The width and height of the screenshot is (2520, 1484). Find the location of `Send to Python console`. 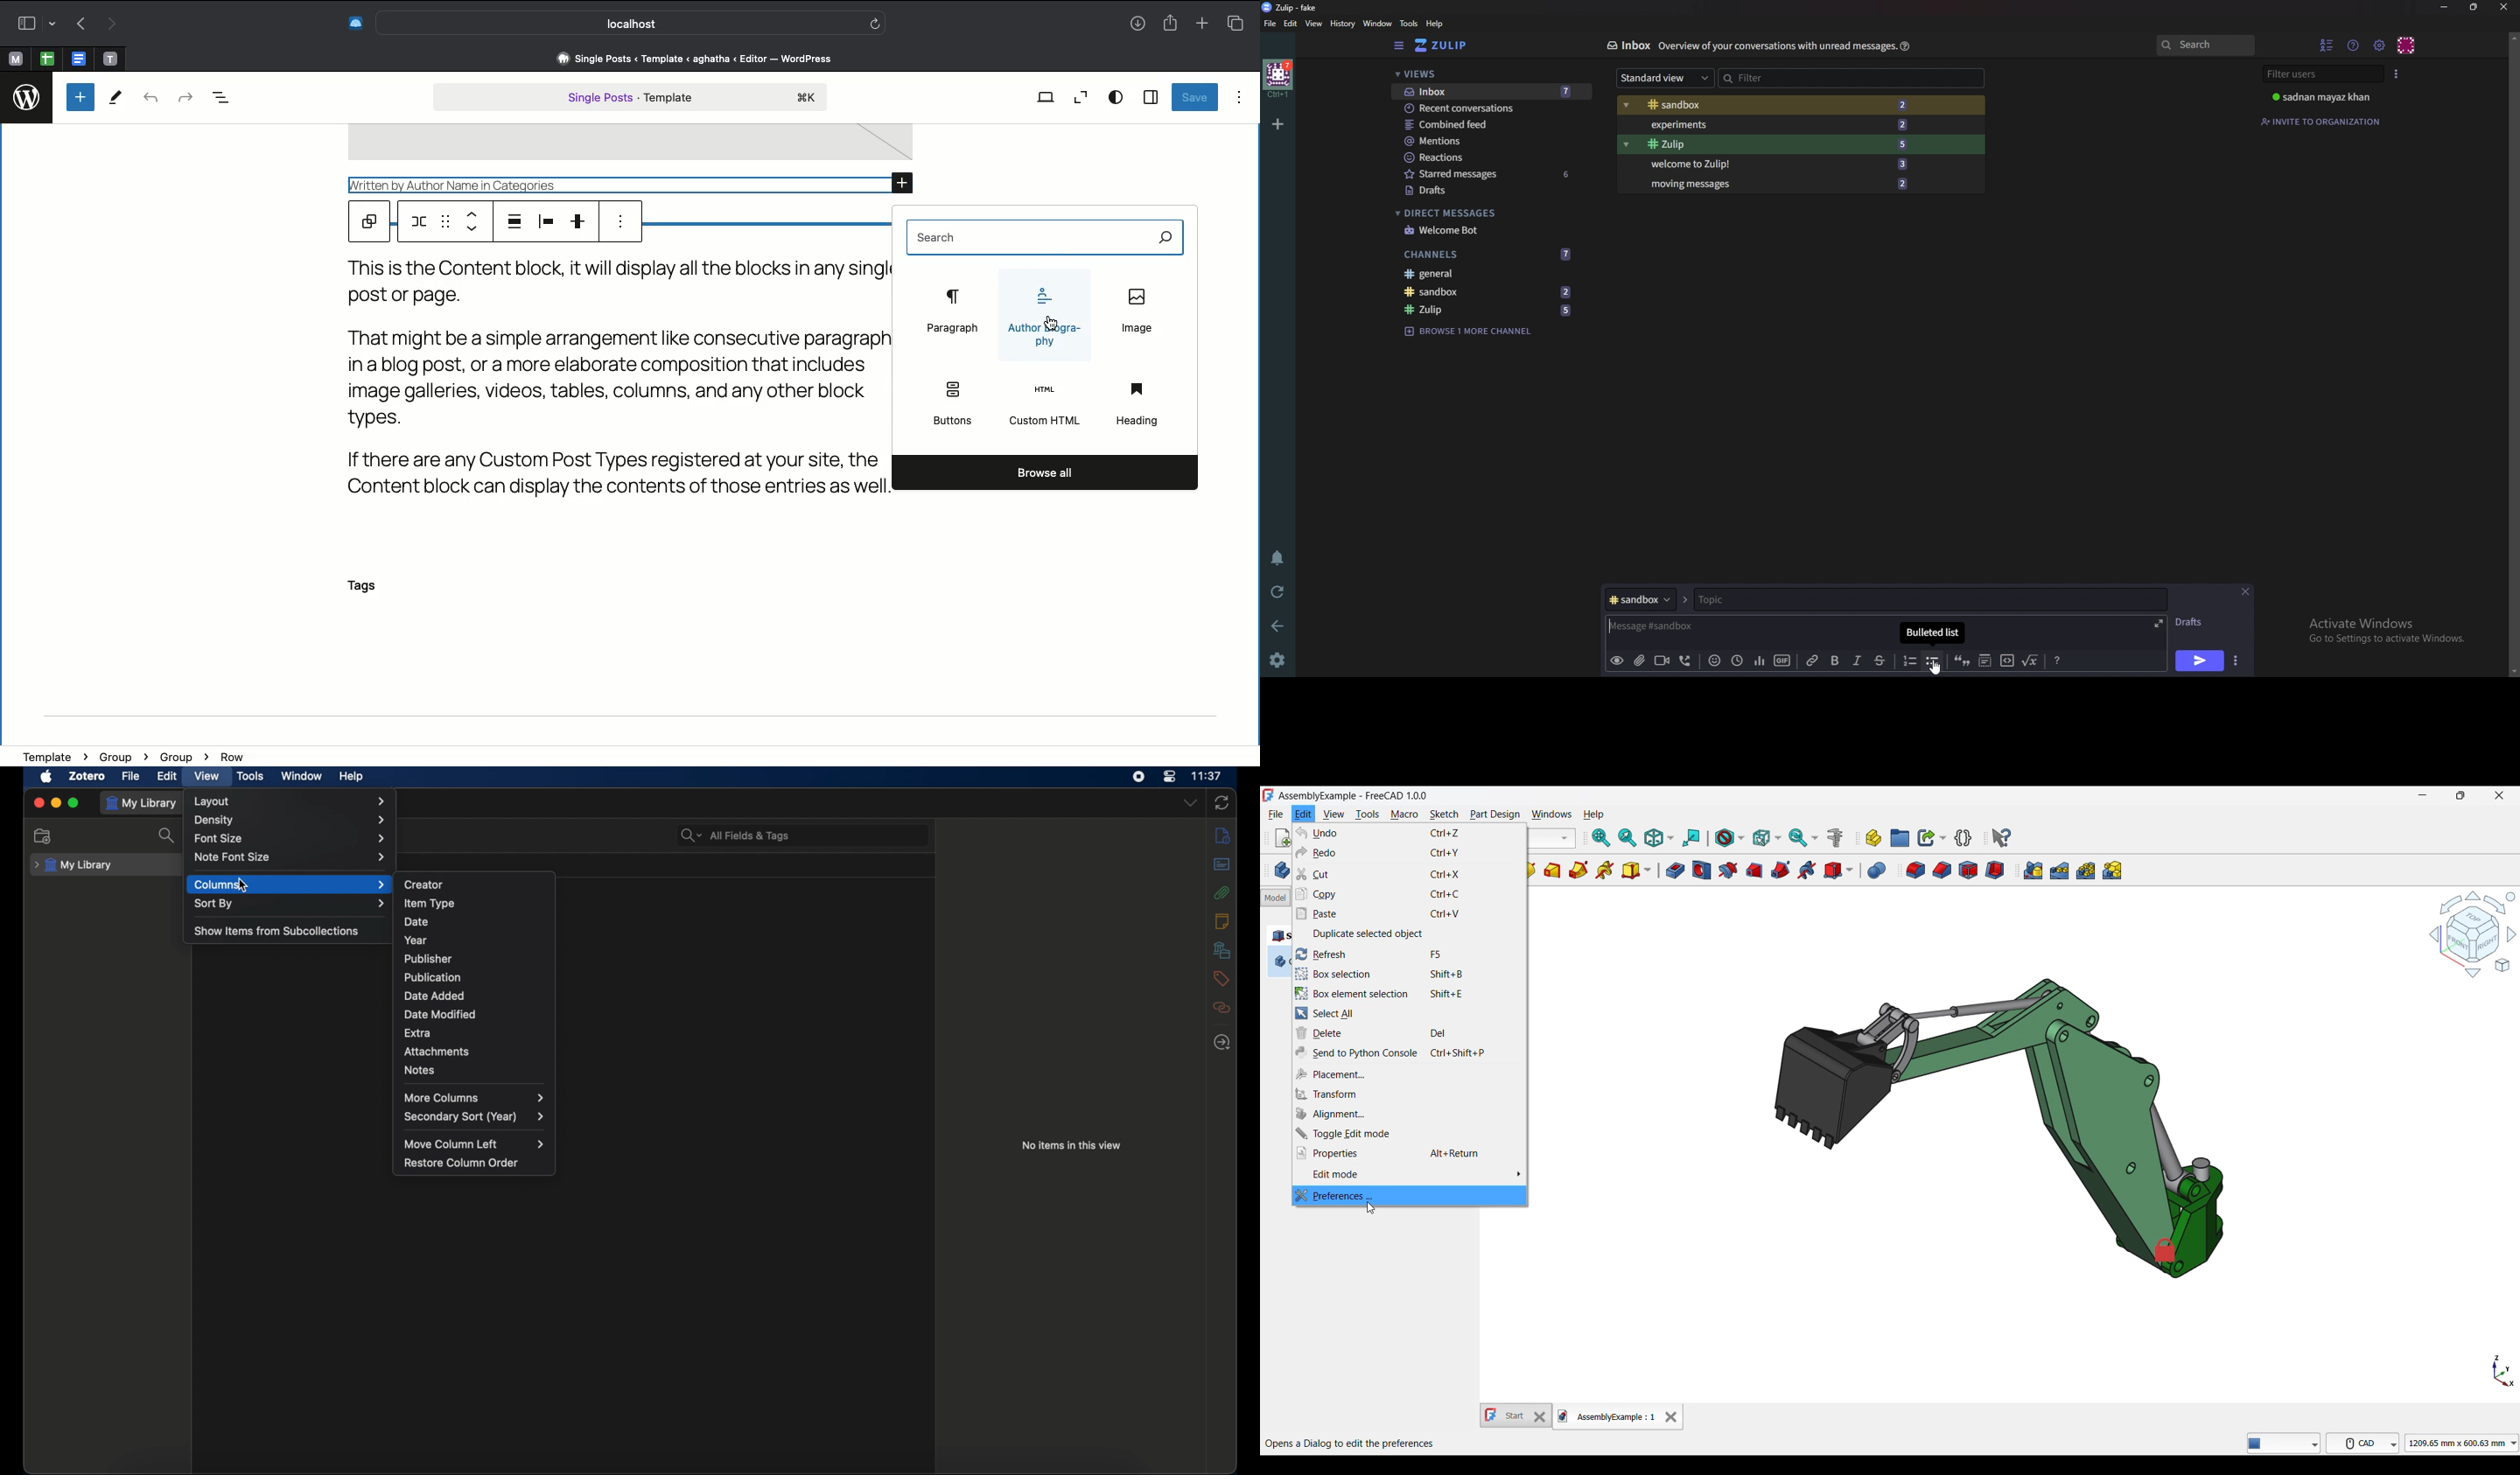

Send to Python console is located at coordinates (1409, 1053).